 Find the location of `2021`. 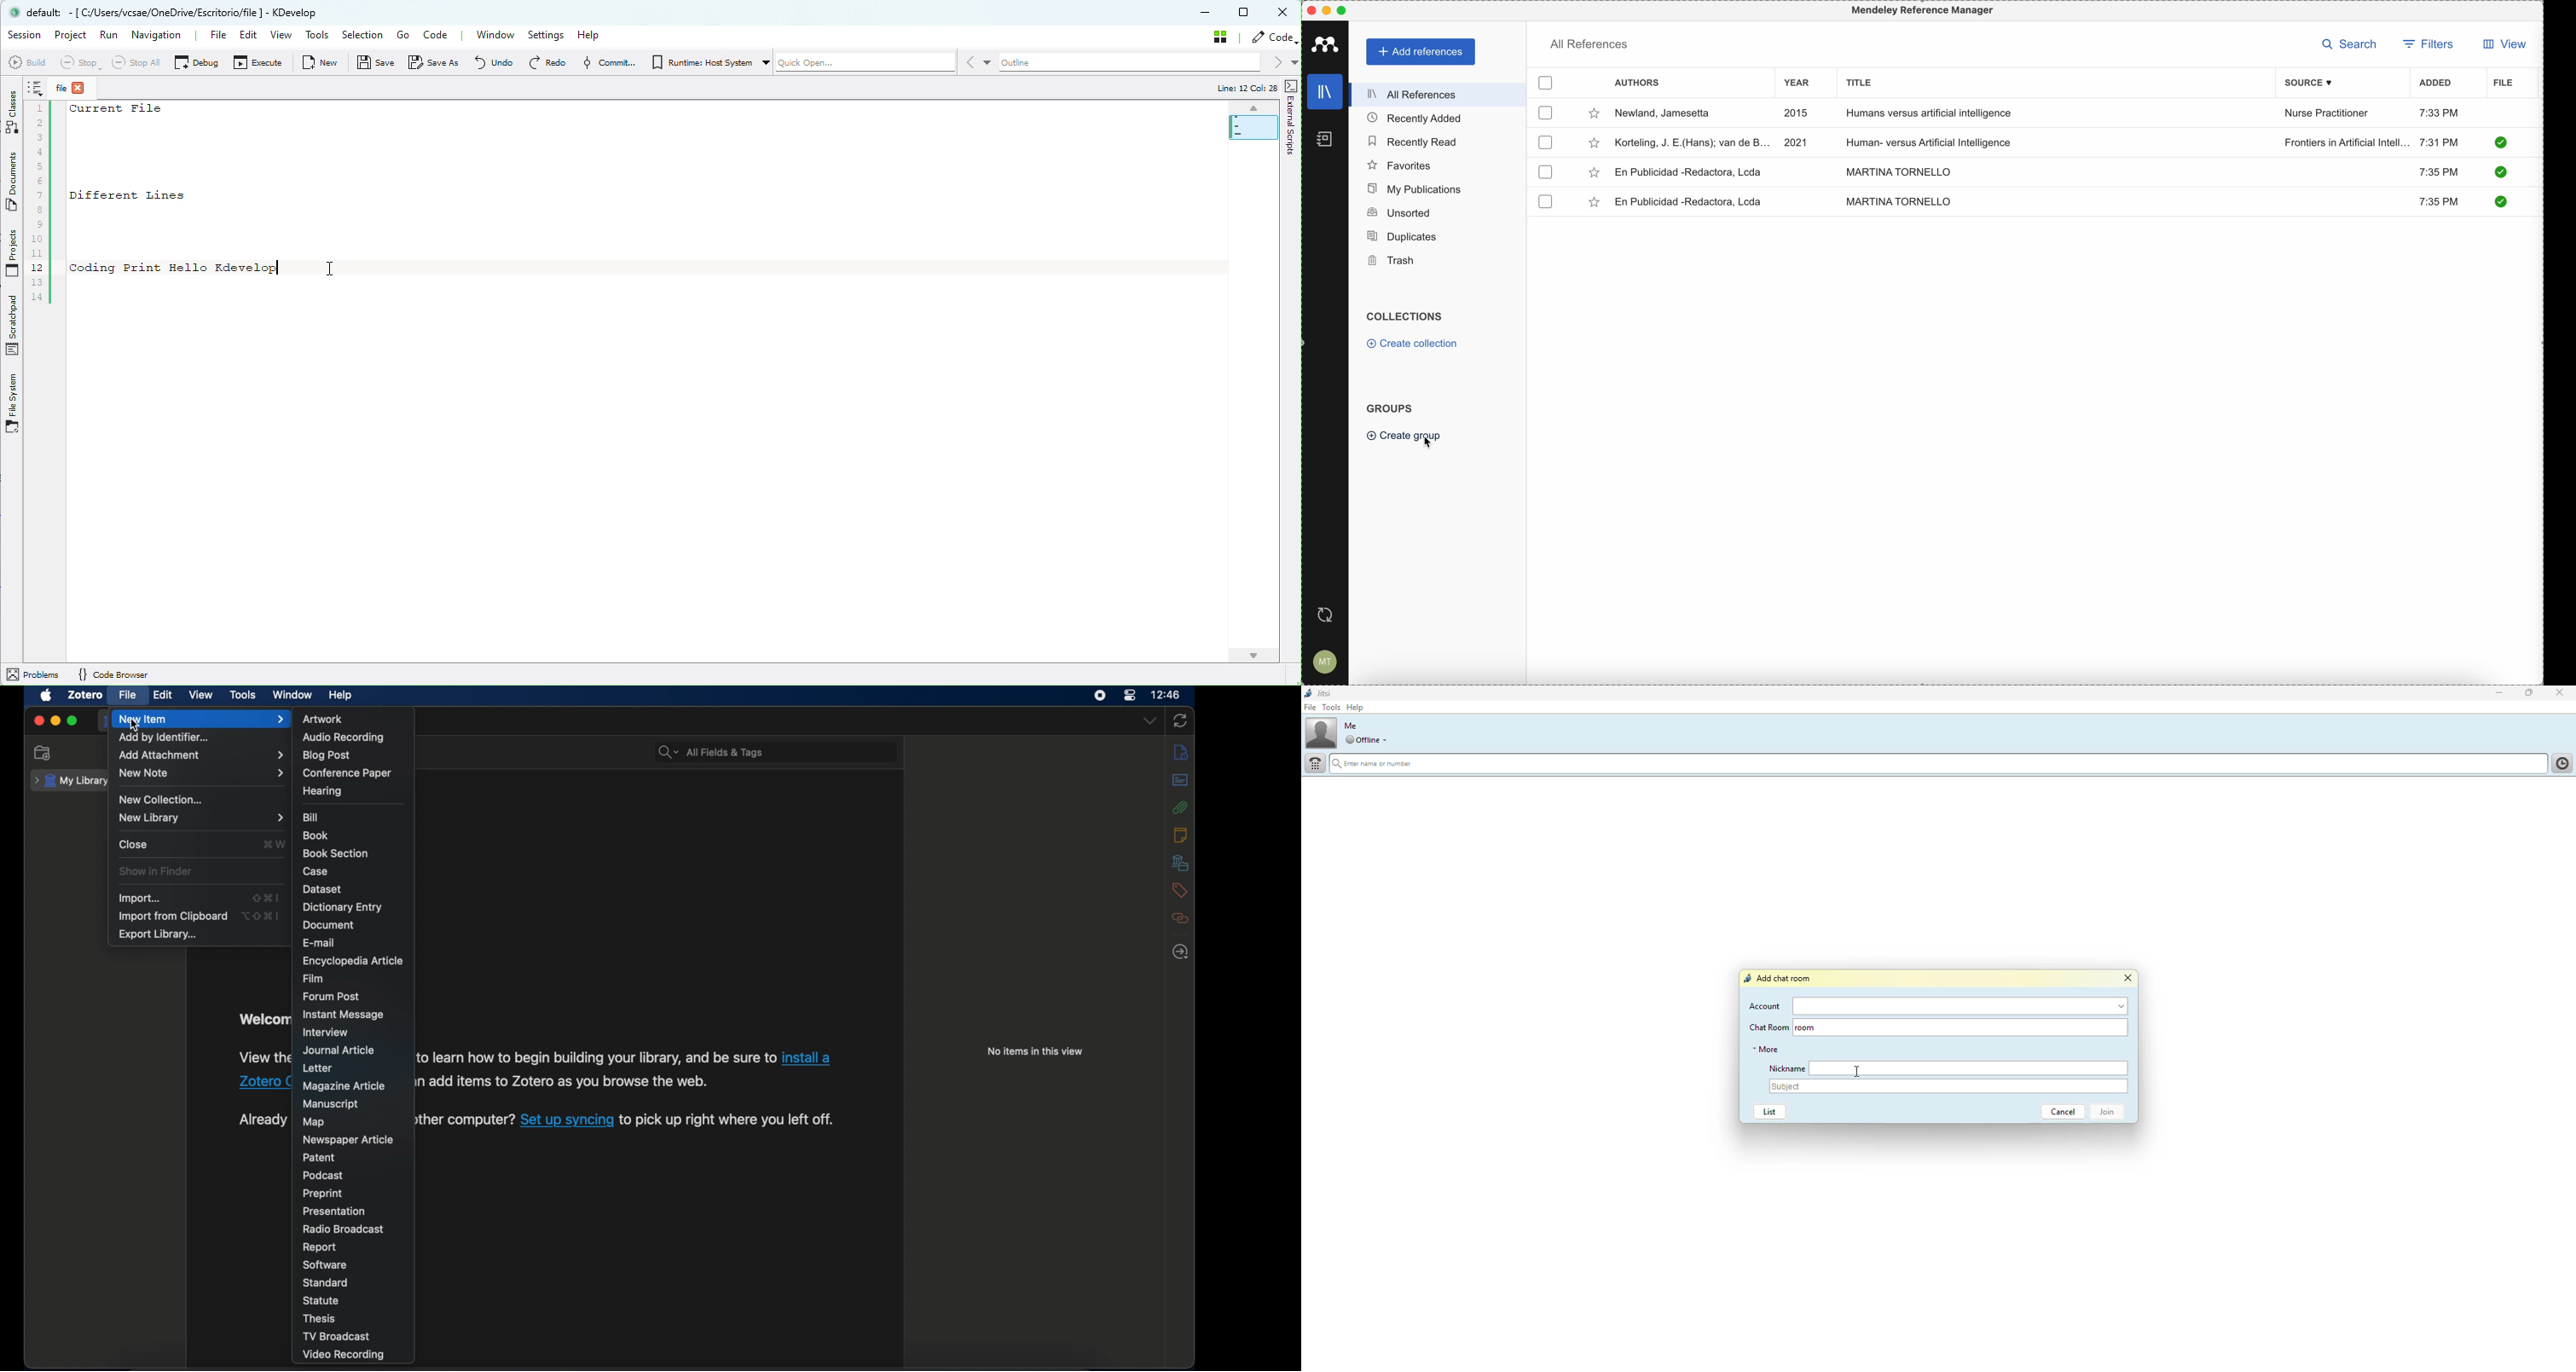

2021 is located at coordinates (1797, 142).